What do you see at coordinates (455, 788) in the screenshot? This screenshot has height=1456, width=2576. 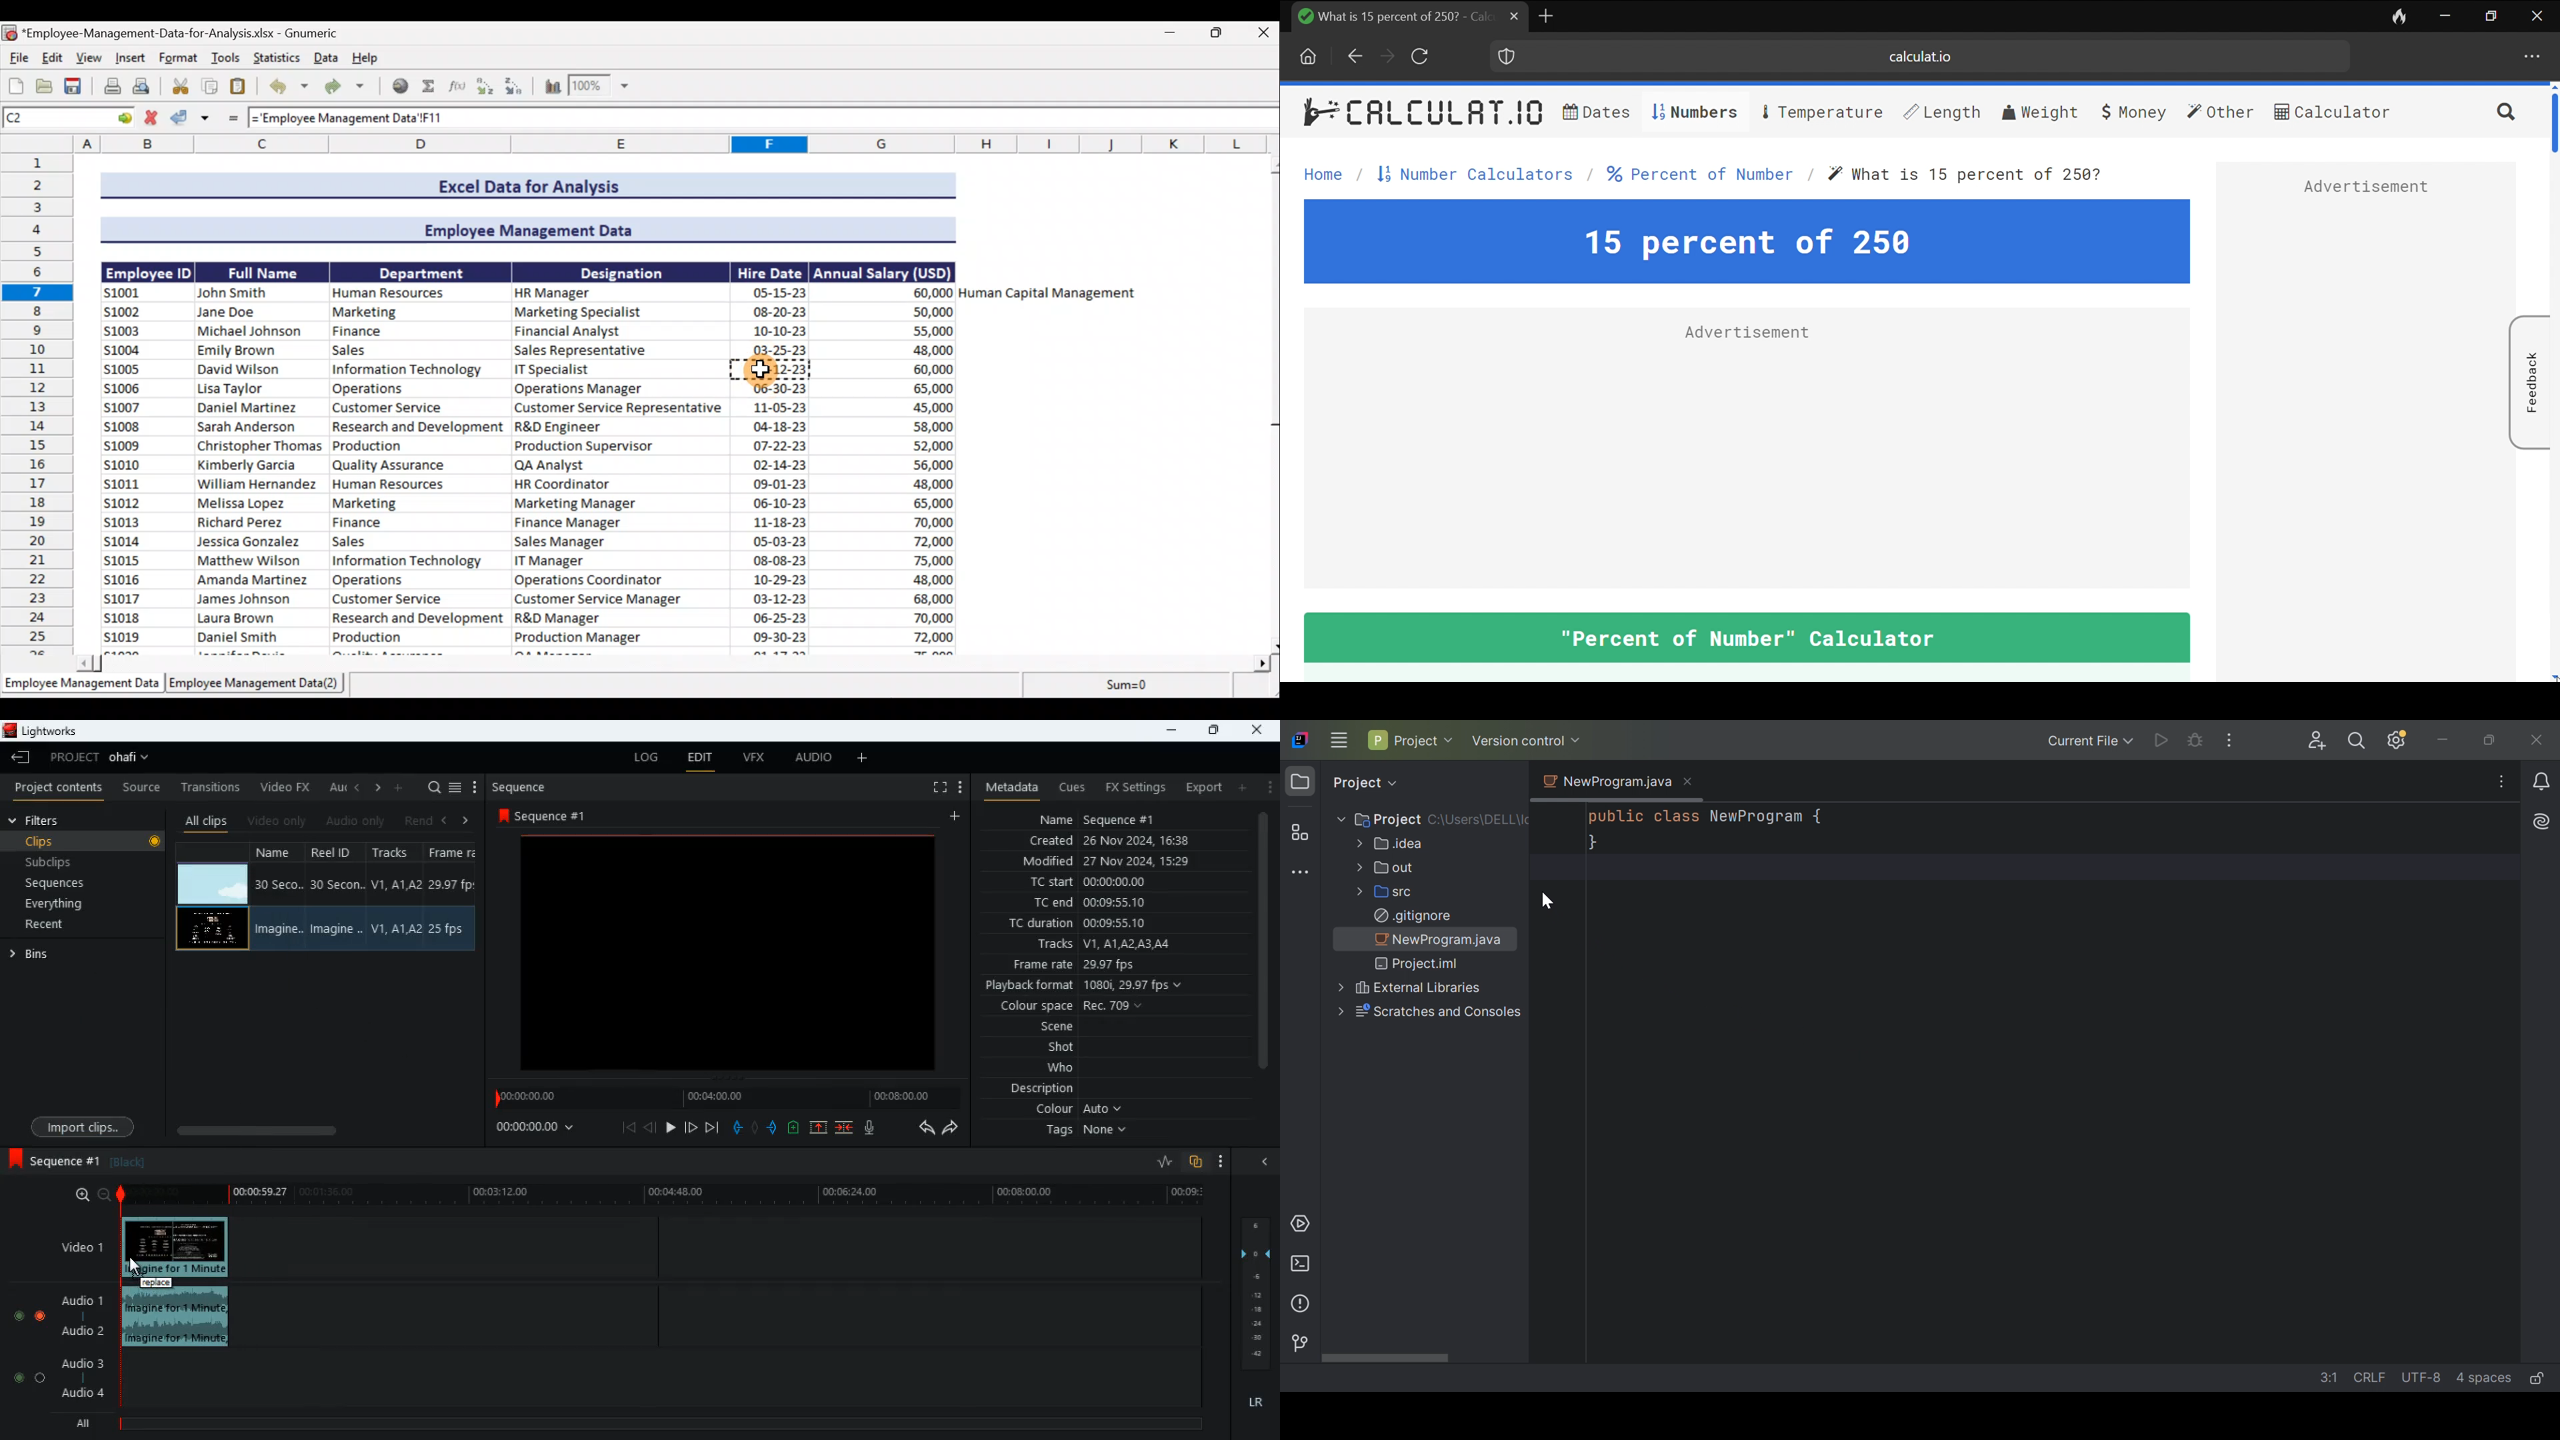 I see `list` at bounding box center [455, 788].